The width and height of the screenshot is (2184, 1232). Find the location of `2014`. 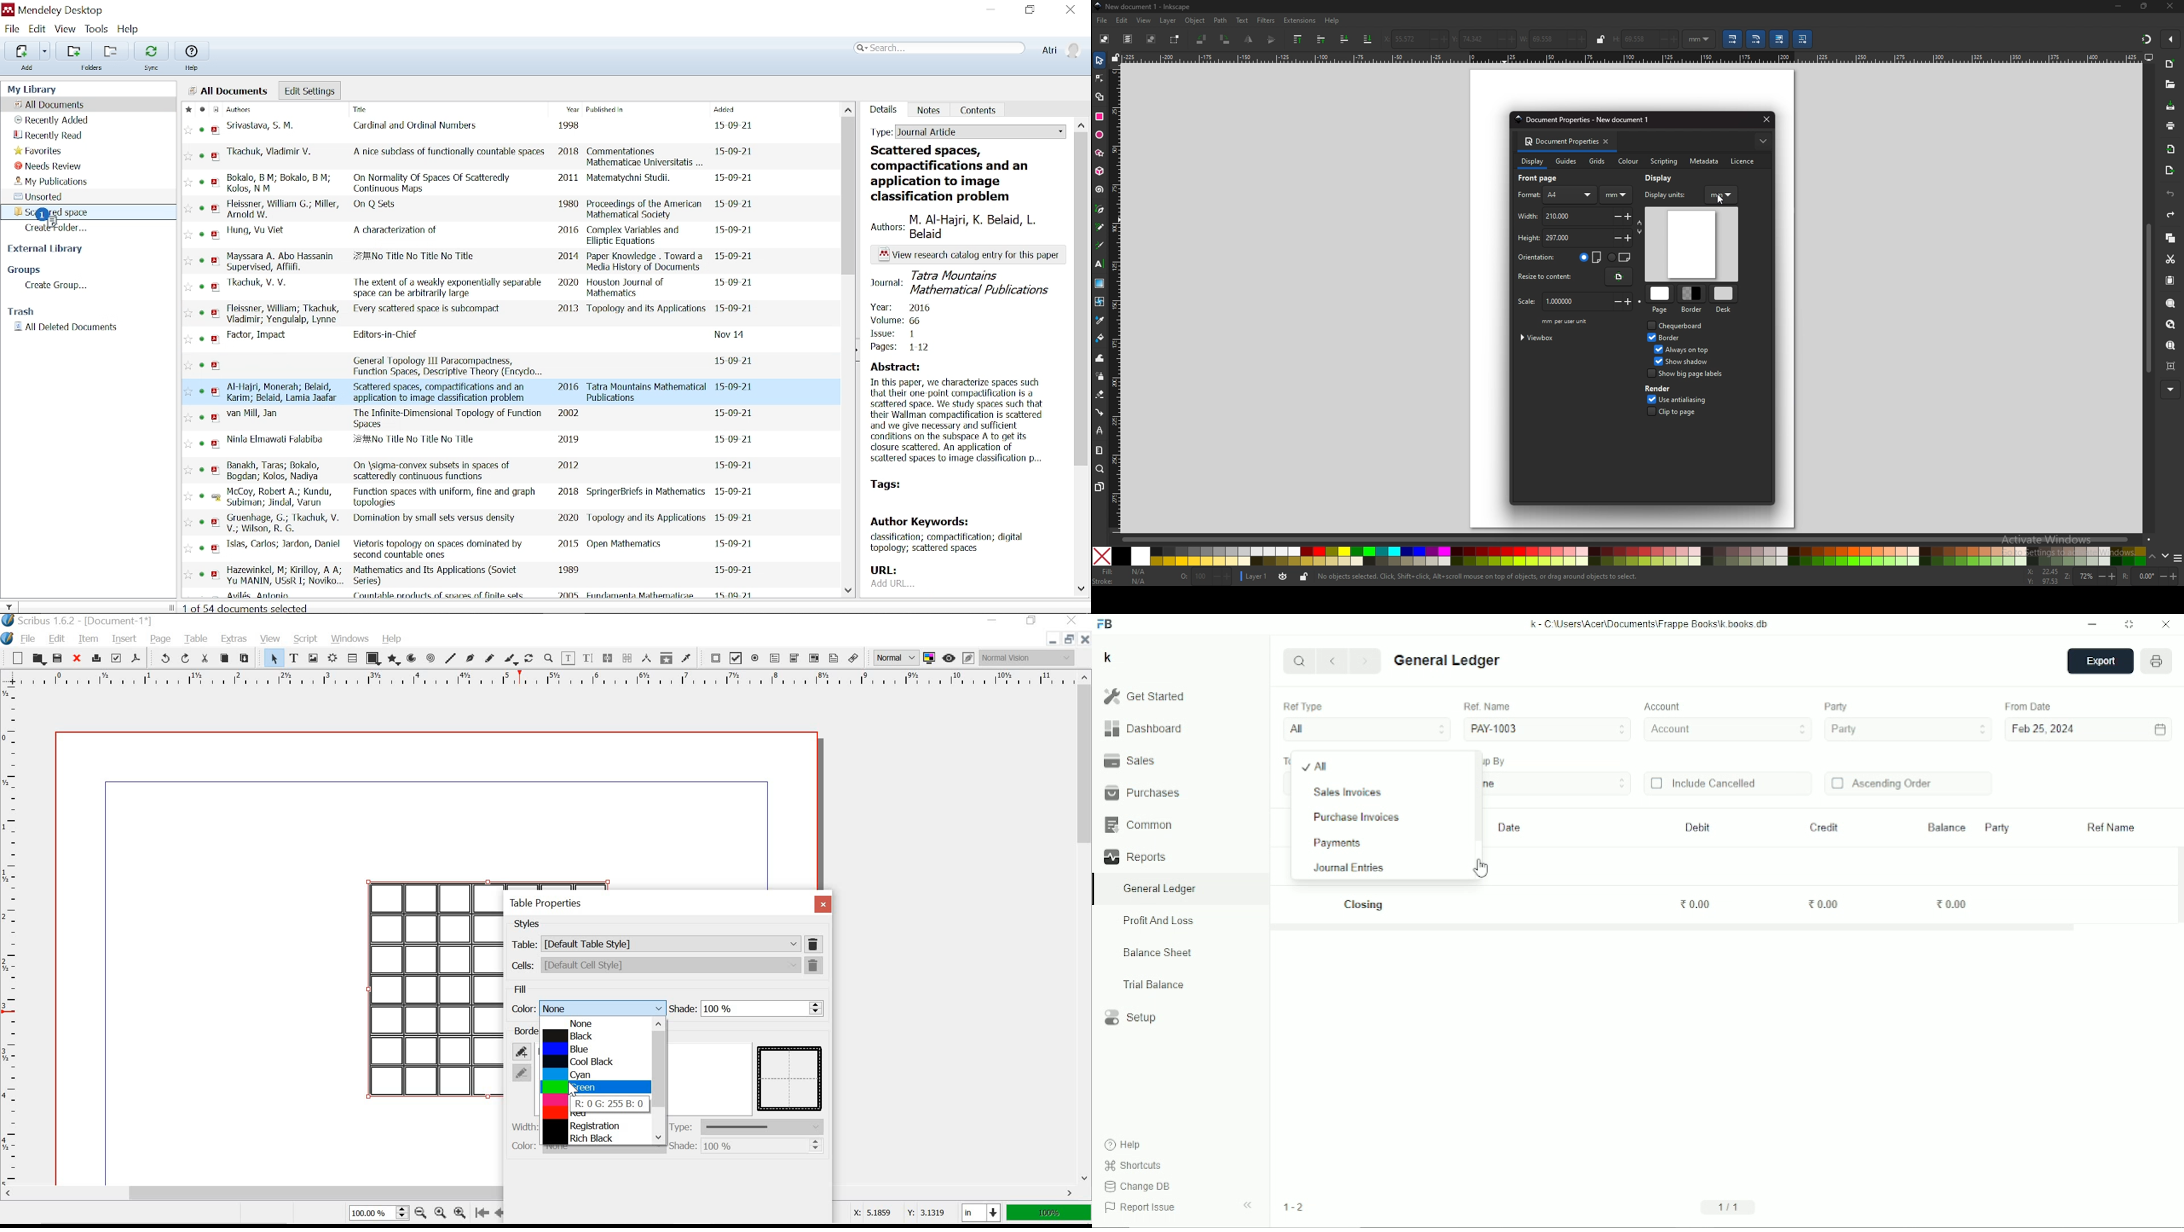

2014 is located at coordinates (569, 256).